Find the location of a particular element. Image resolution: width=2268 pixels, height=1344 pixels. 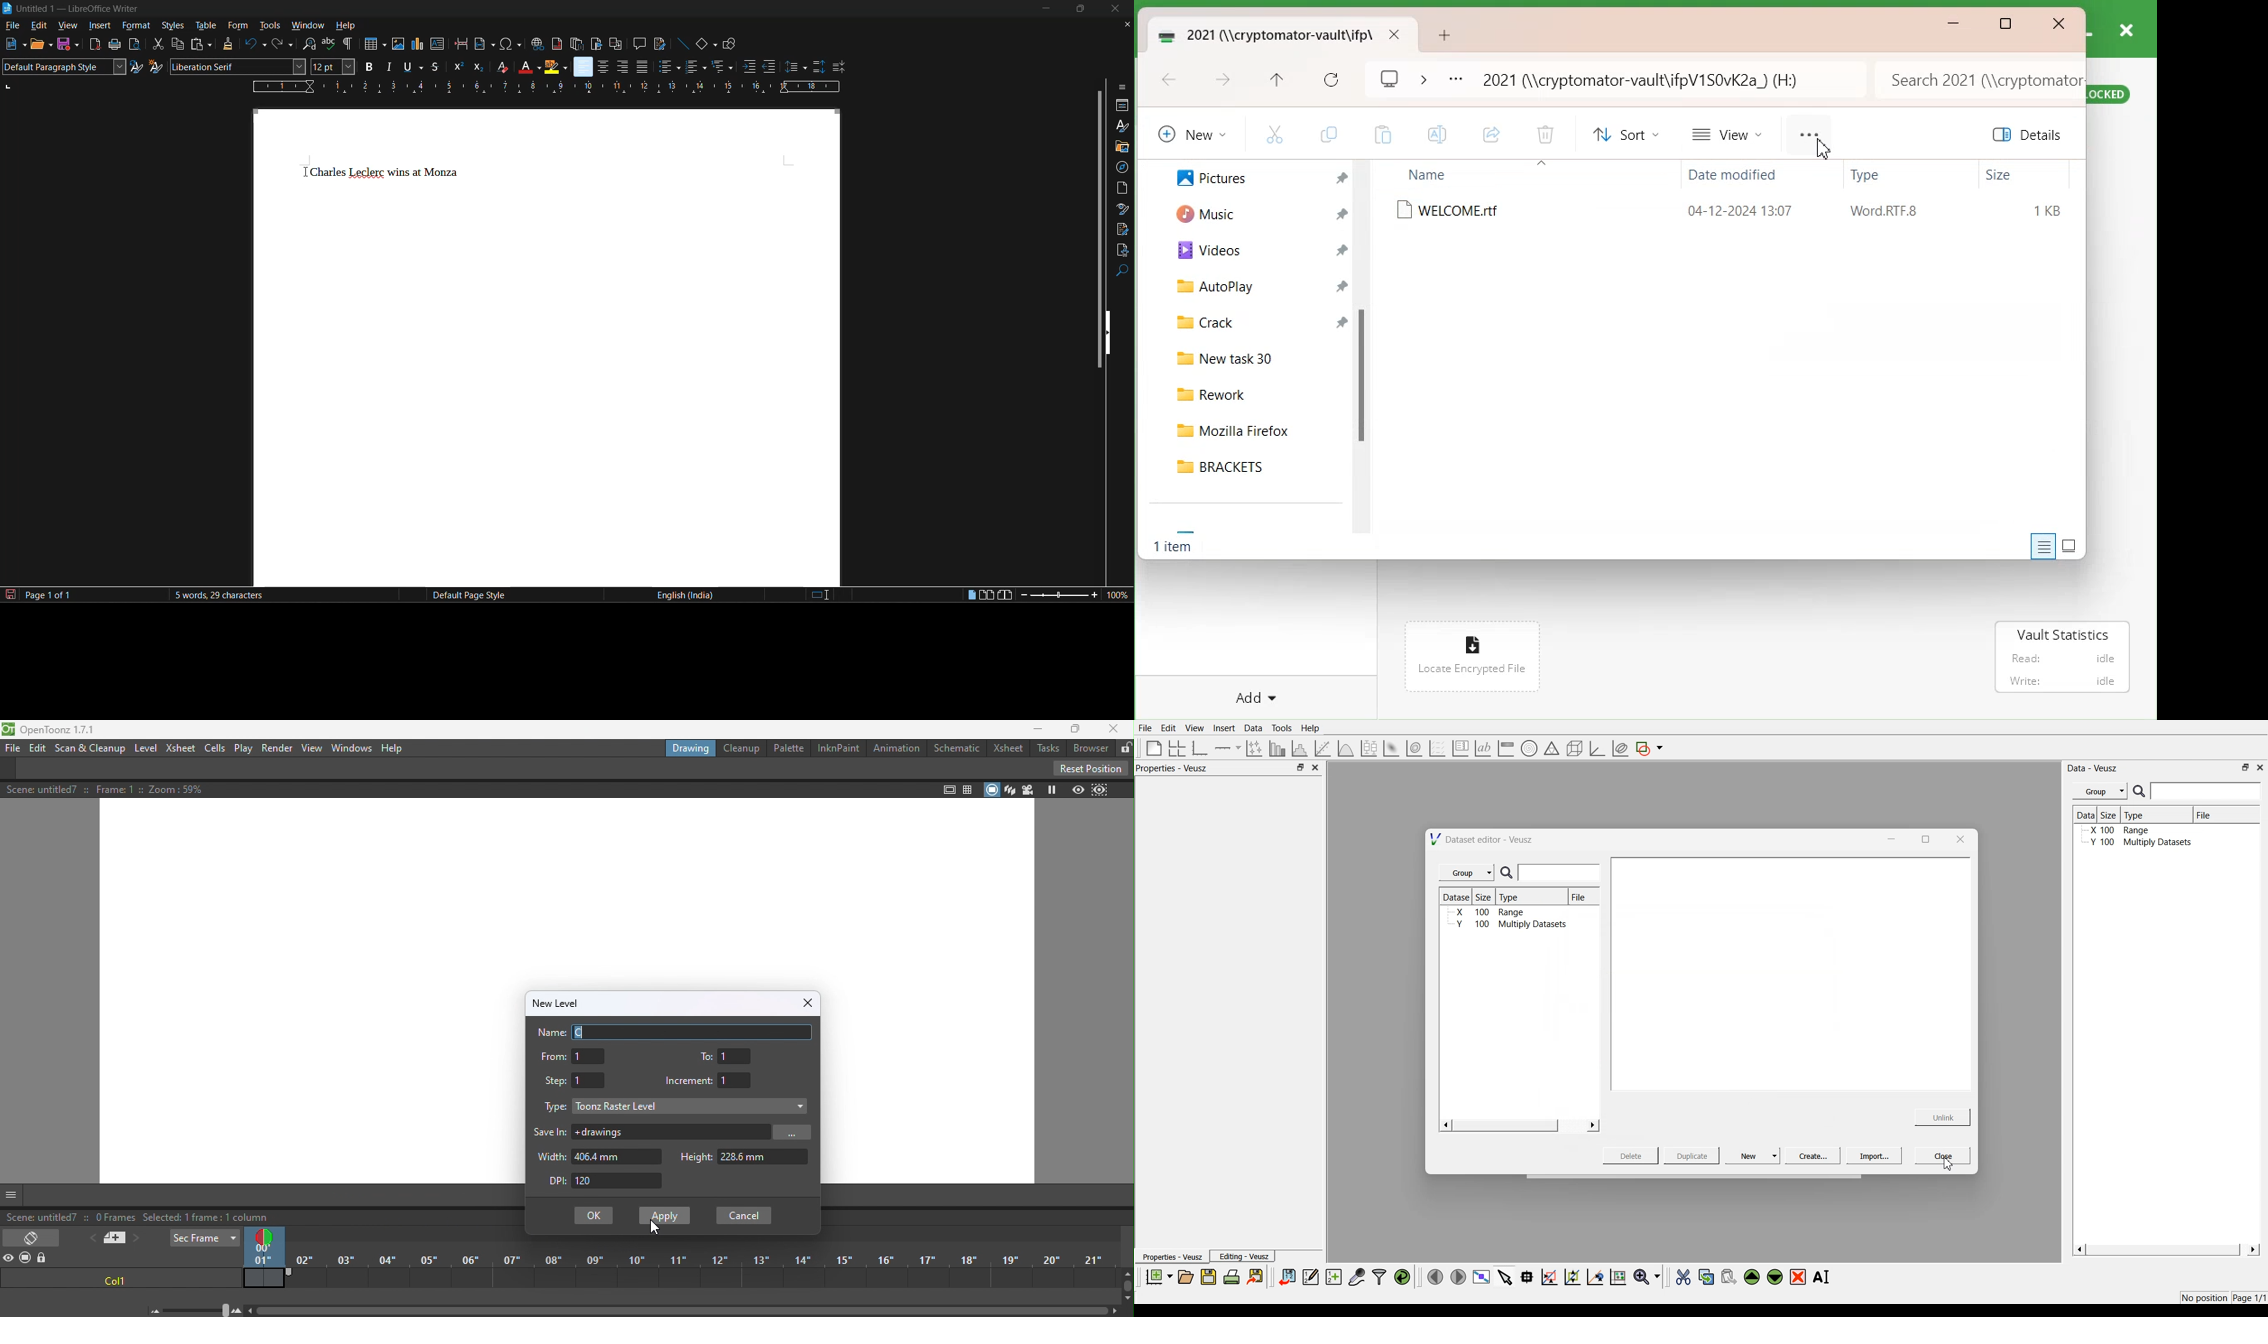

enter search field is located at coordinates (2207, 791).